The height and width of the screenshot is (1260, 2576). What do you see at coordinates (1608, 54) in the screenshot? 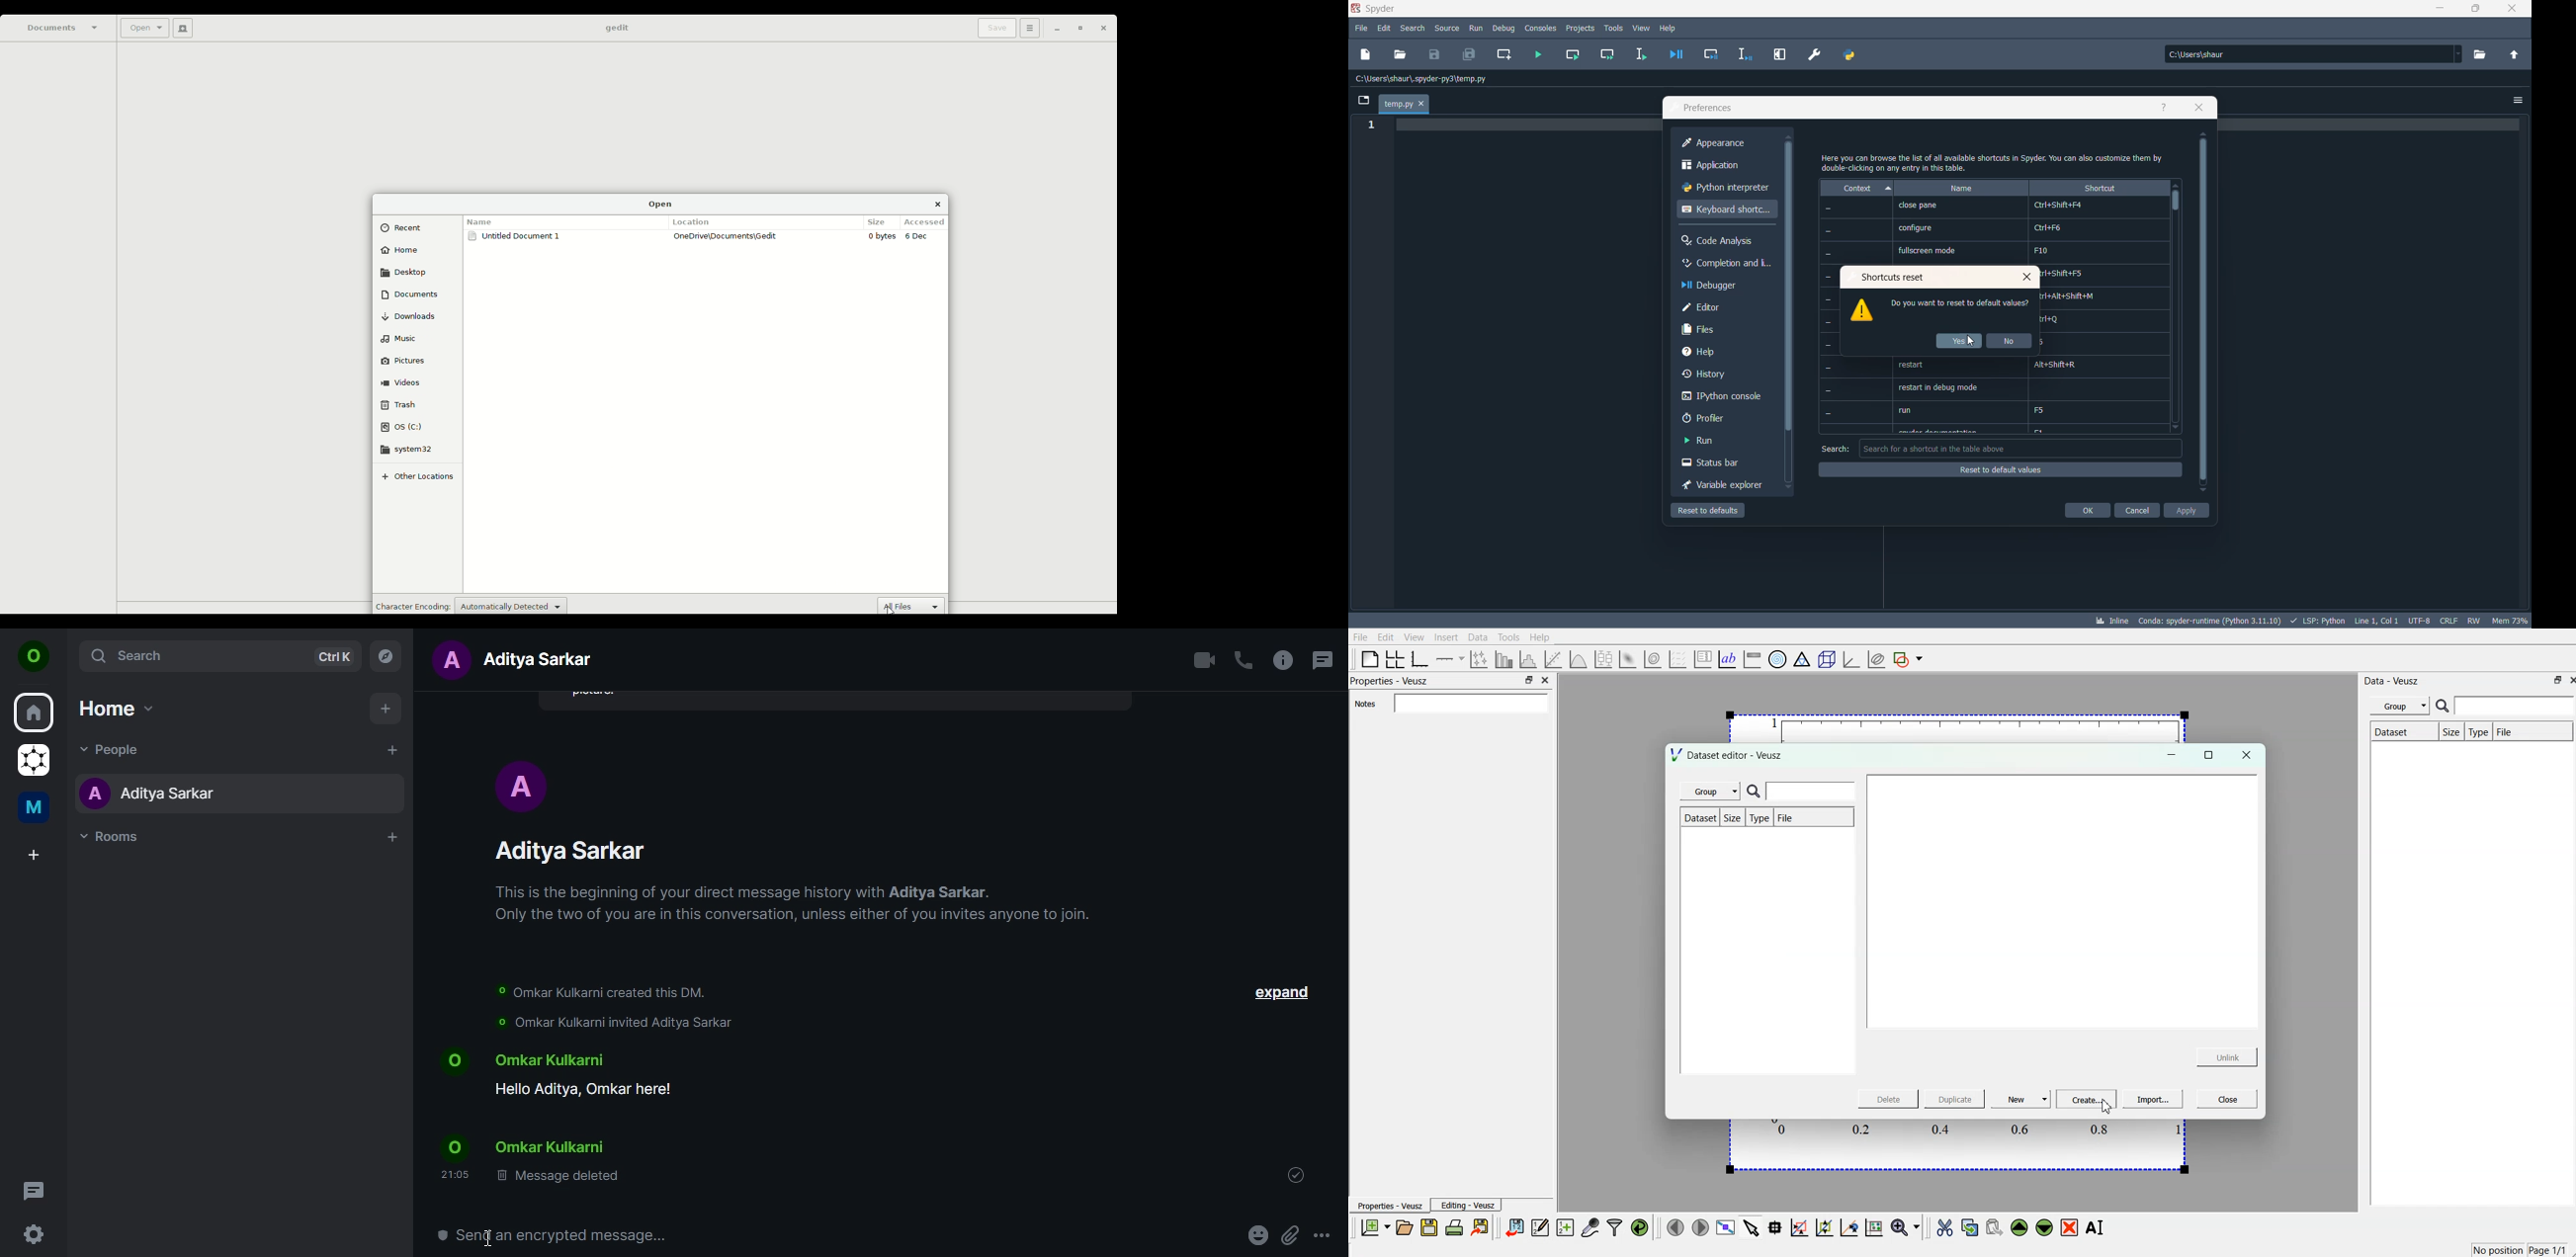
I see `run current cell` at bounding box center [1608, 54].